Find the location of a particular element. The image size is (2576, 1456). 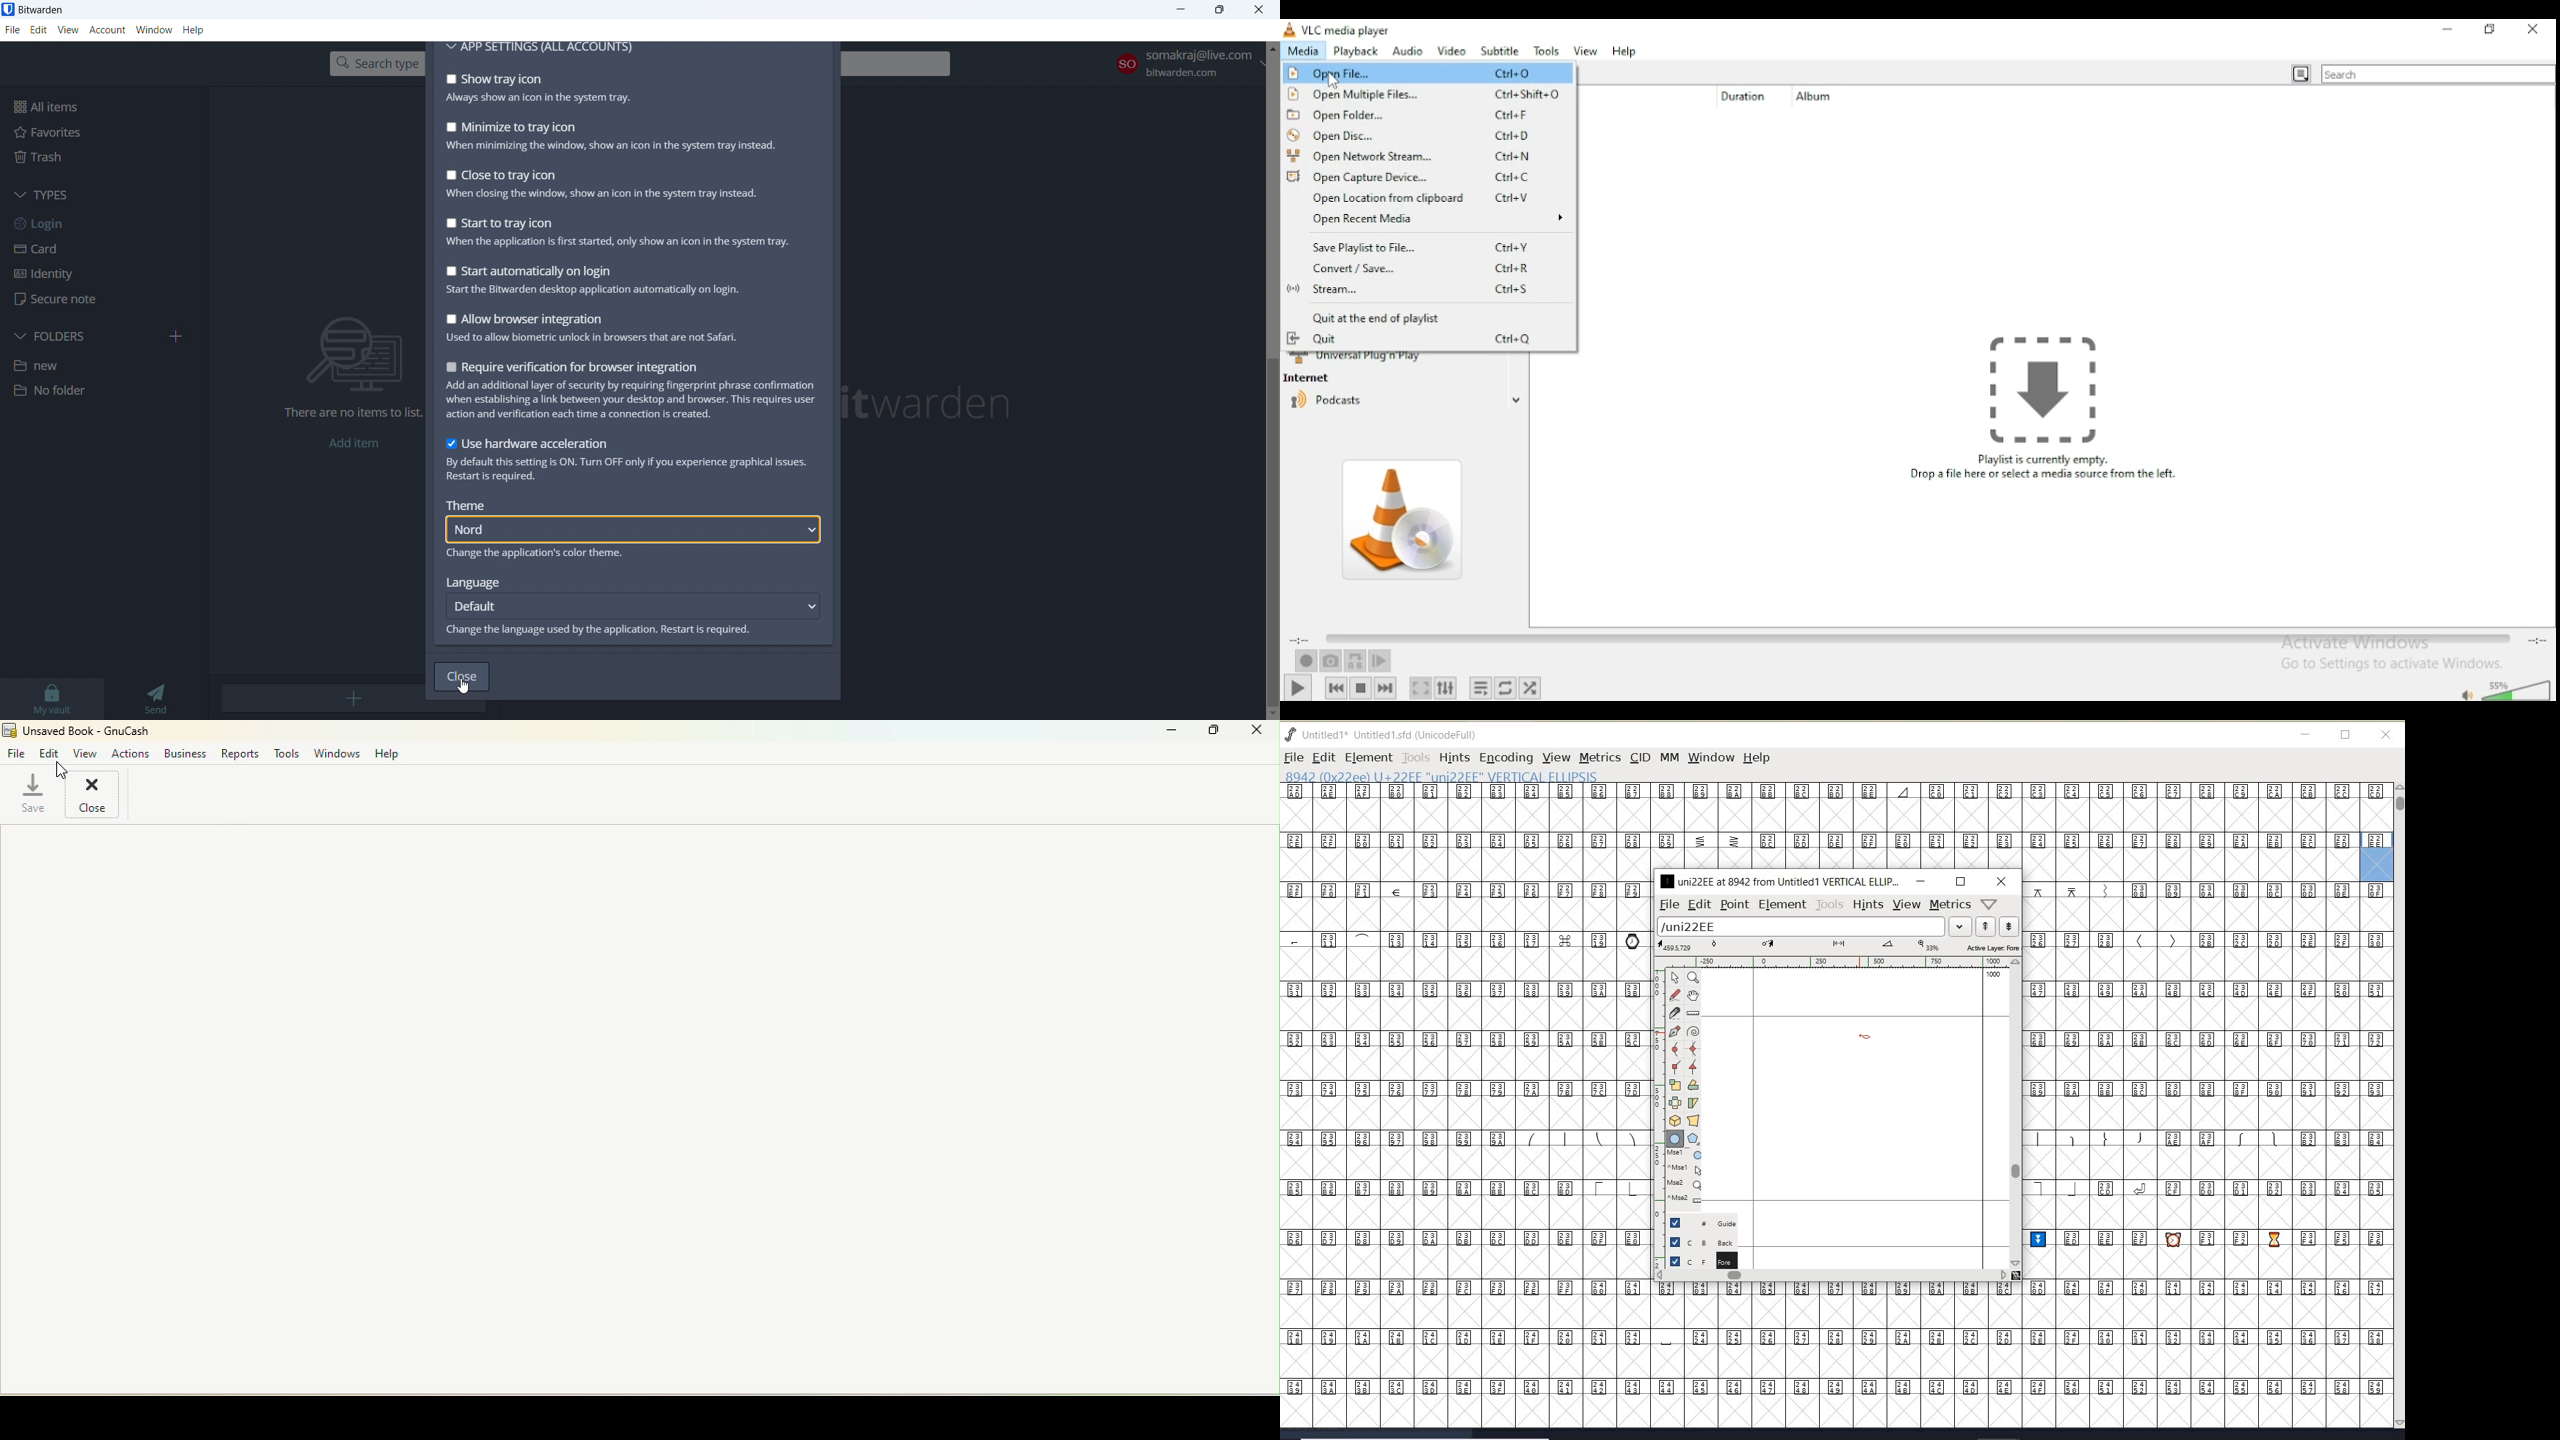

Business is located at coordinates (185, 753).